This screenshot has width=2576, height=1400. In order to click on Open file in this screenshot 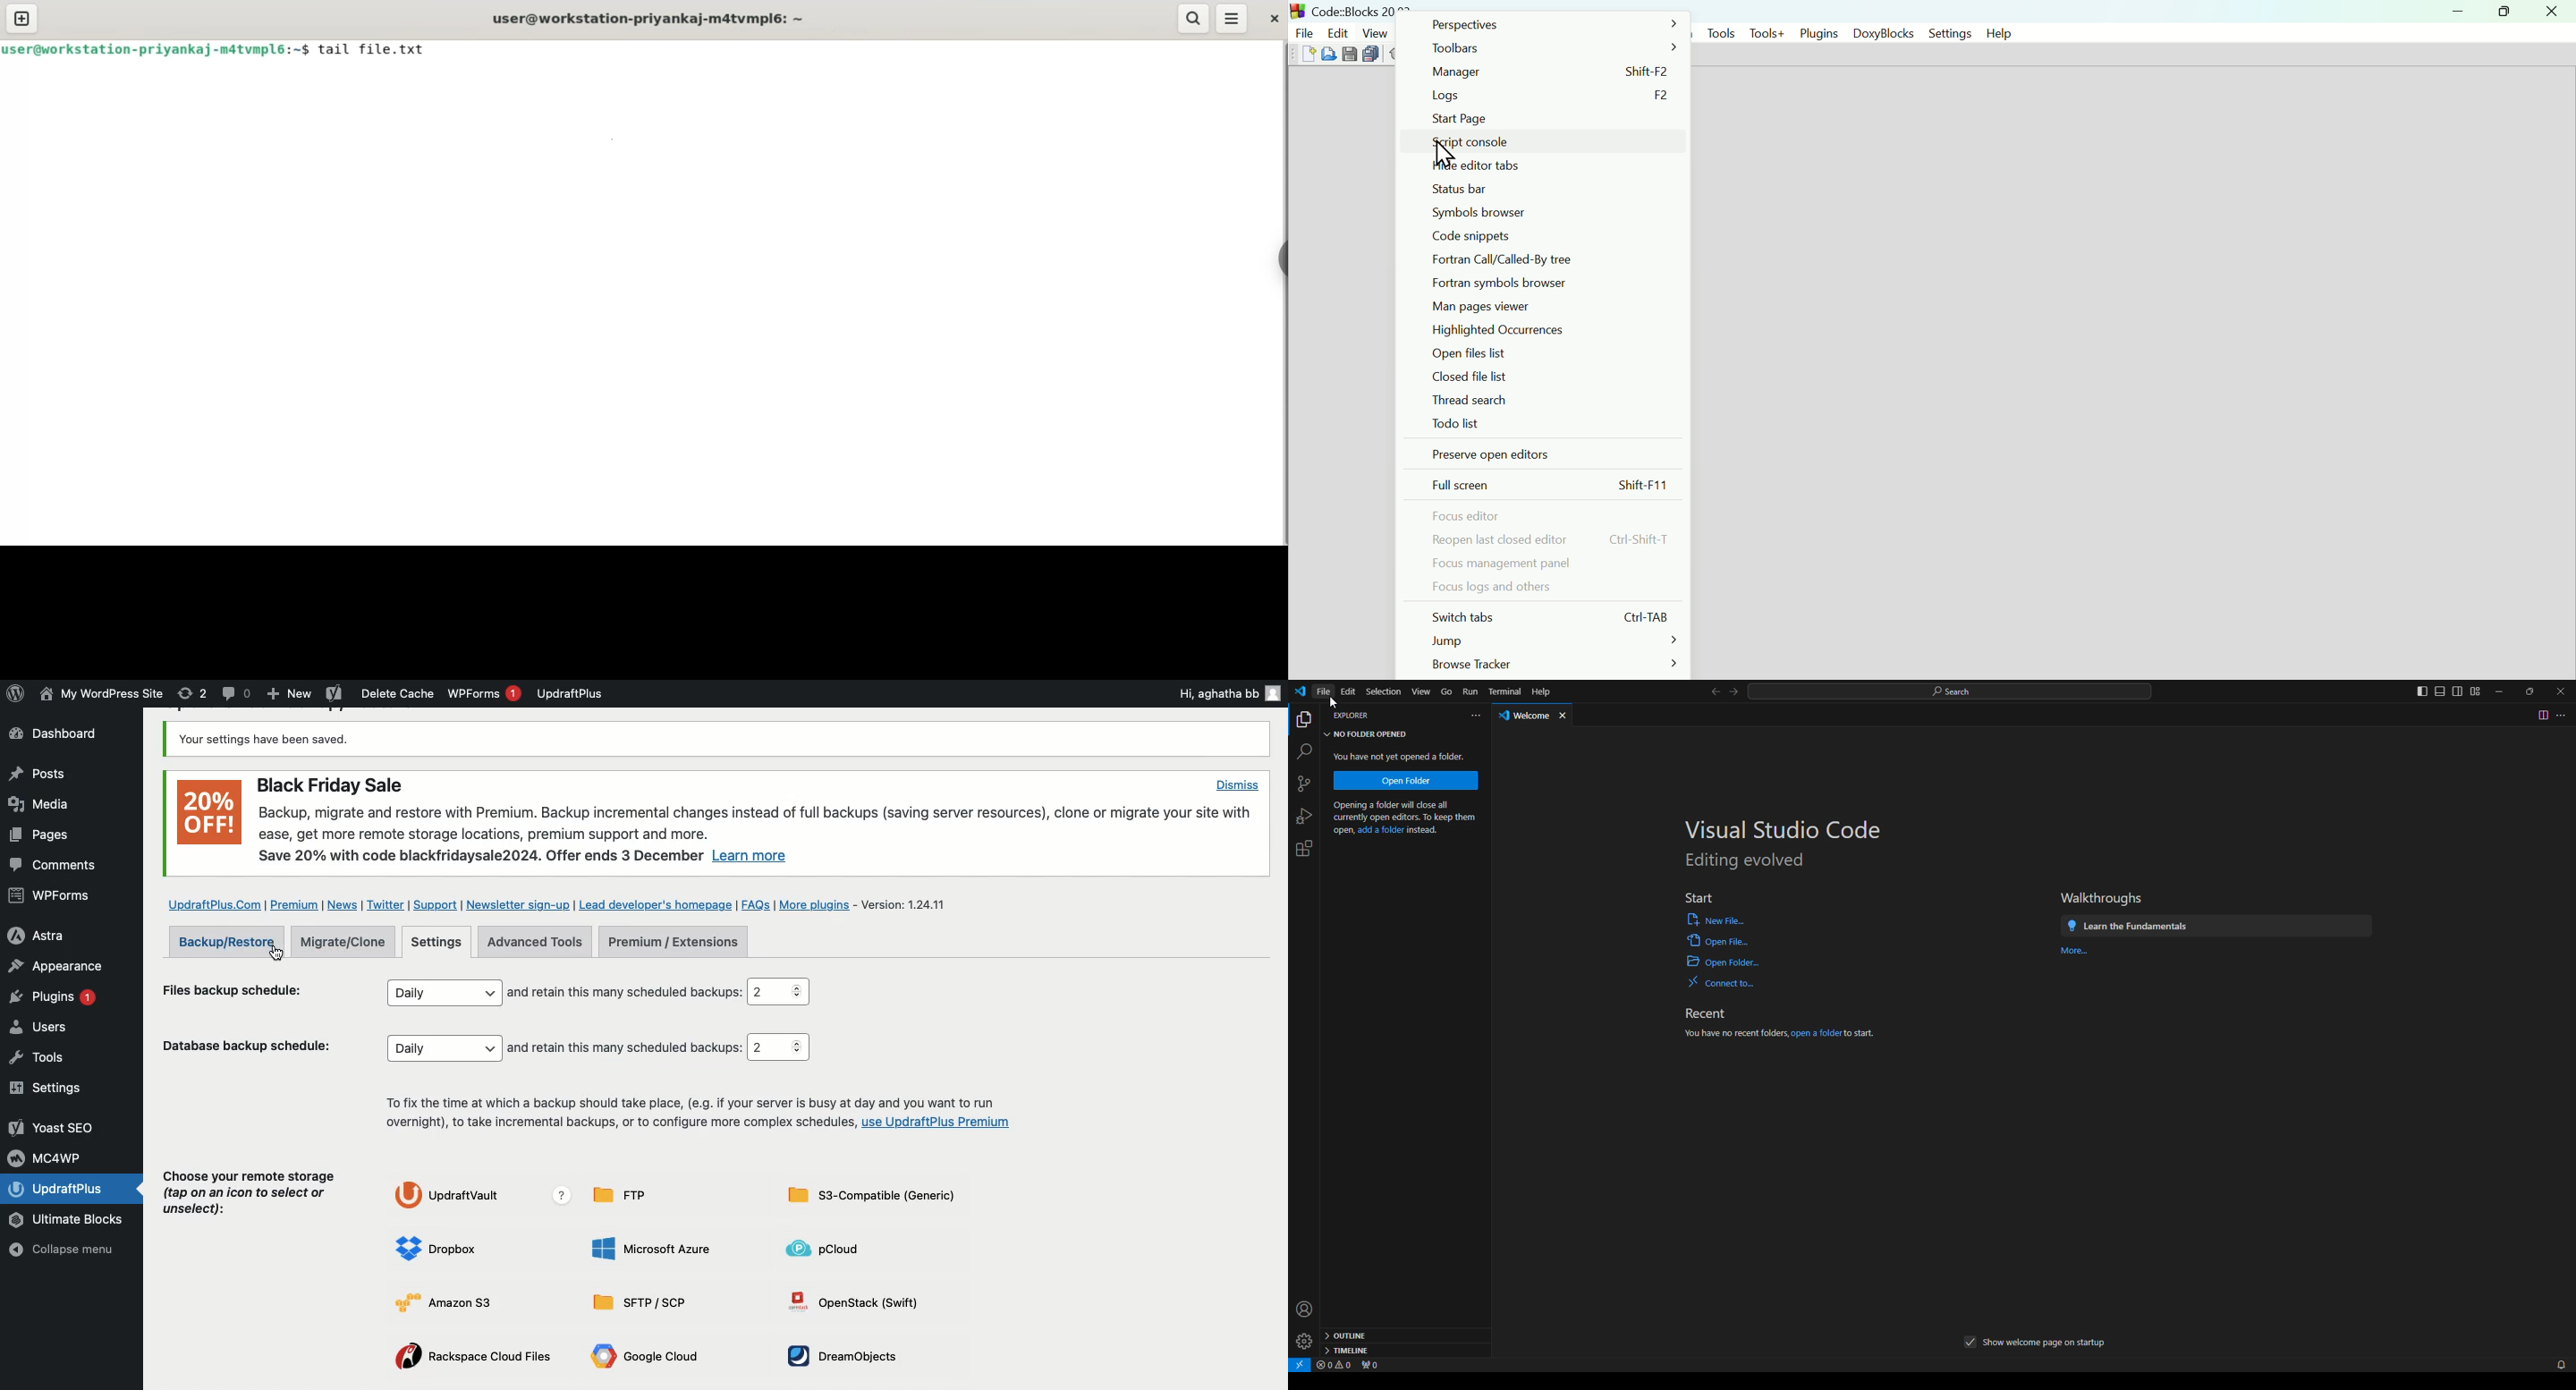, I will do `click(1330, 54)`.